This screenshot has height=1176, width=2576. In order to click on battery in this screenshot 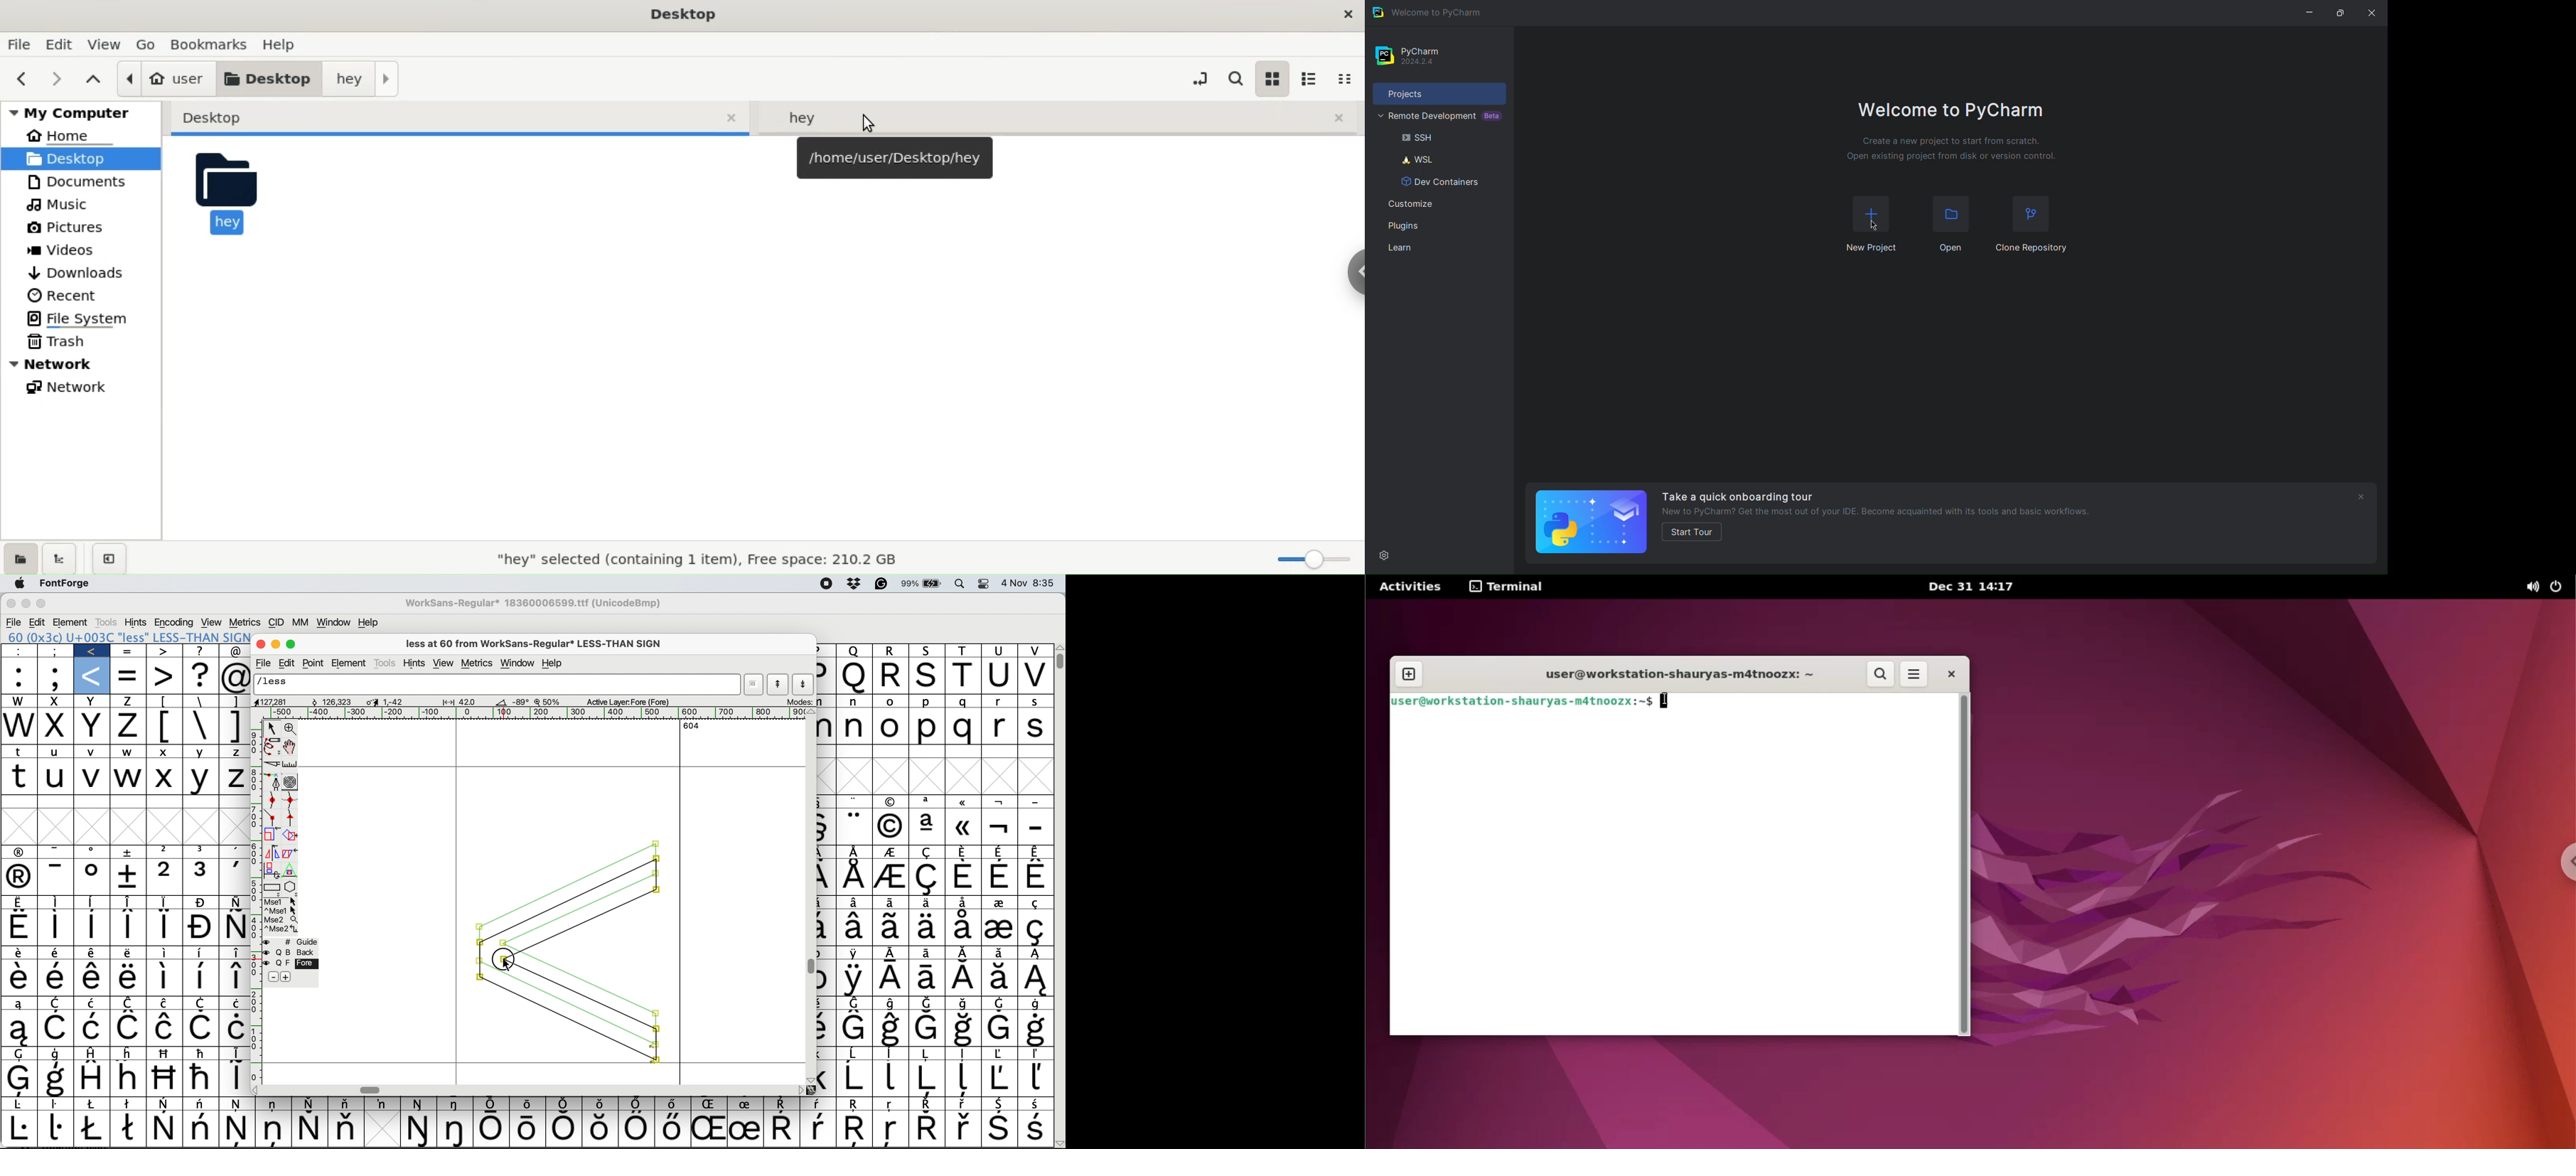, I will do `click(921, 583)`.